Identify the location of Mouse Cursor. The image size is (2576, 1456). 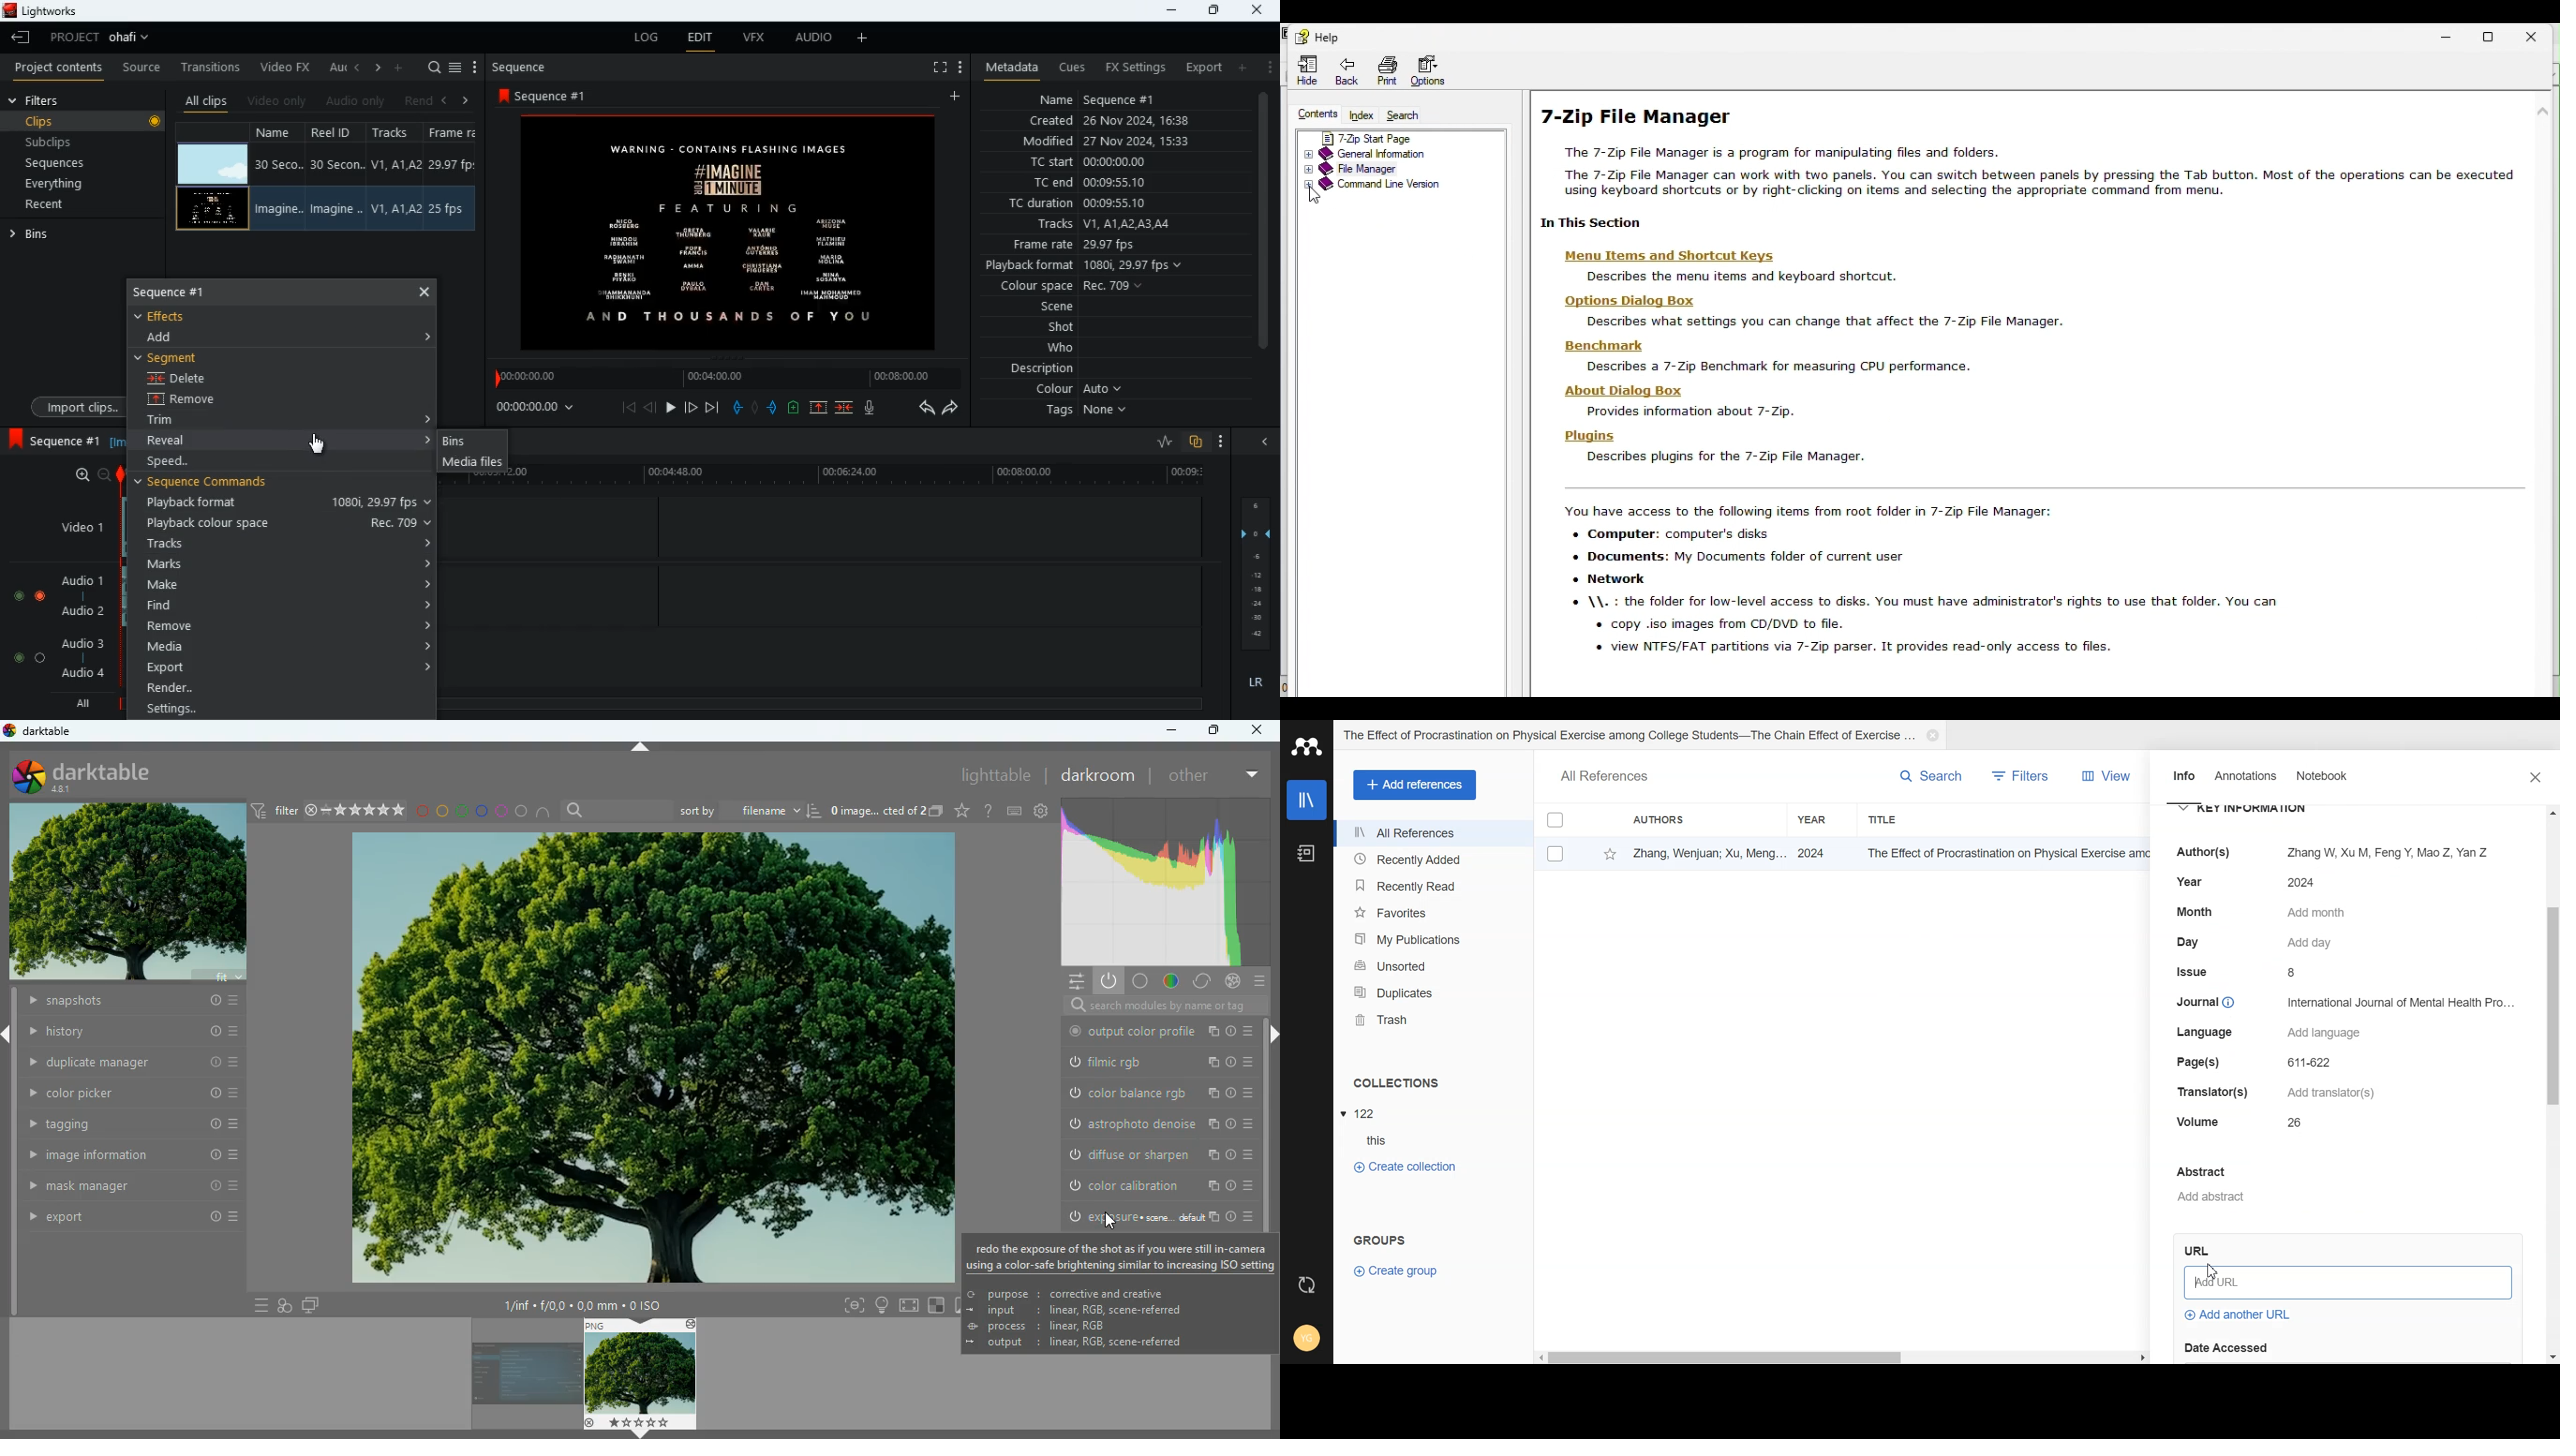
(321, 444).